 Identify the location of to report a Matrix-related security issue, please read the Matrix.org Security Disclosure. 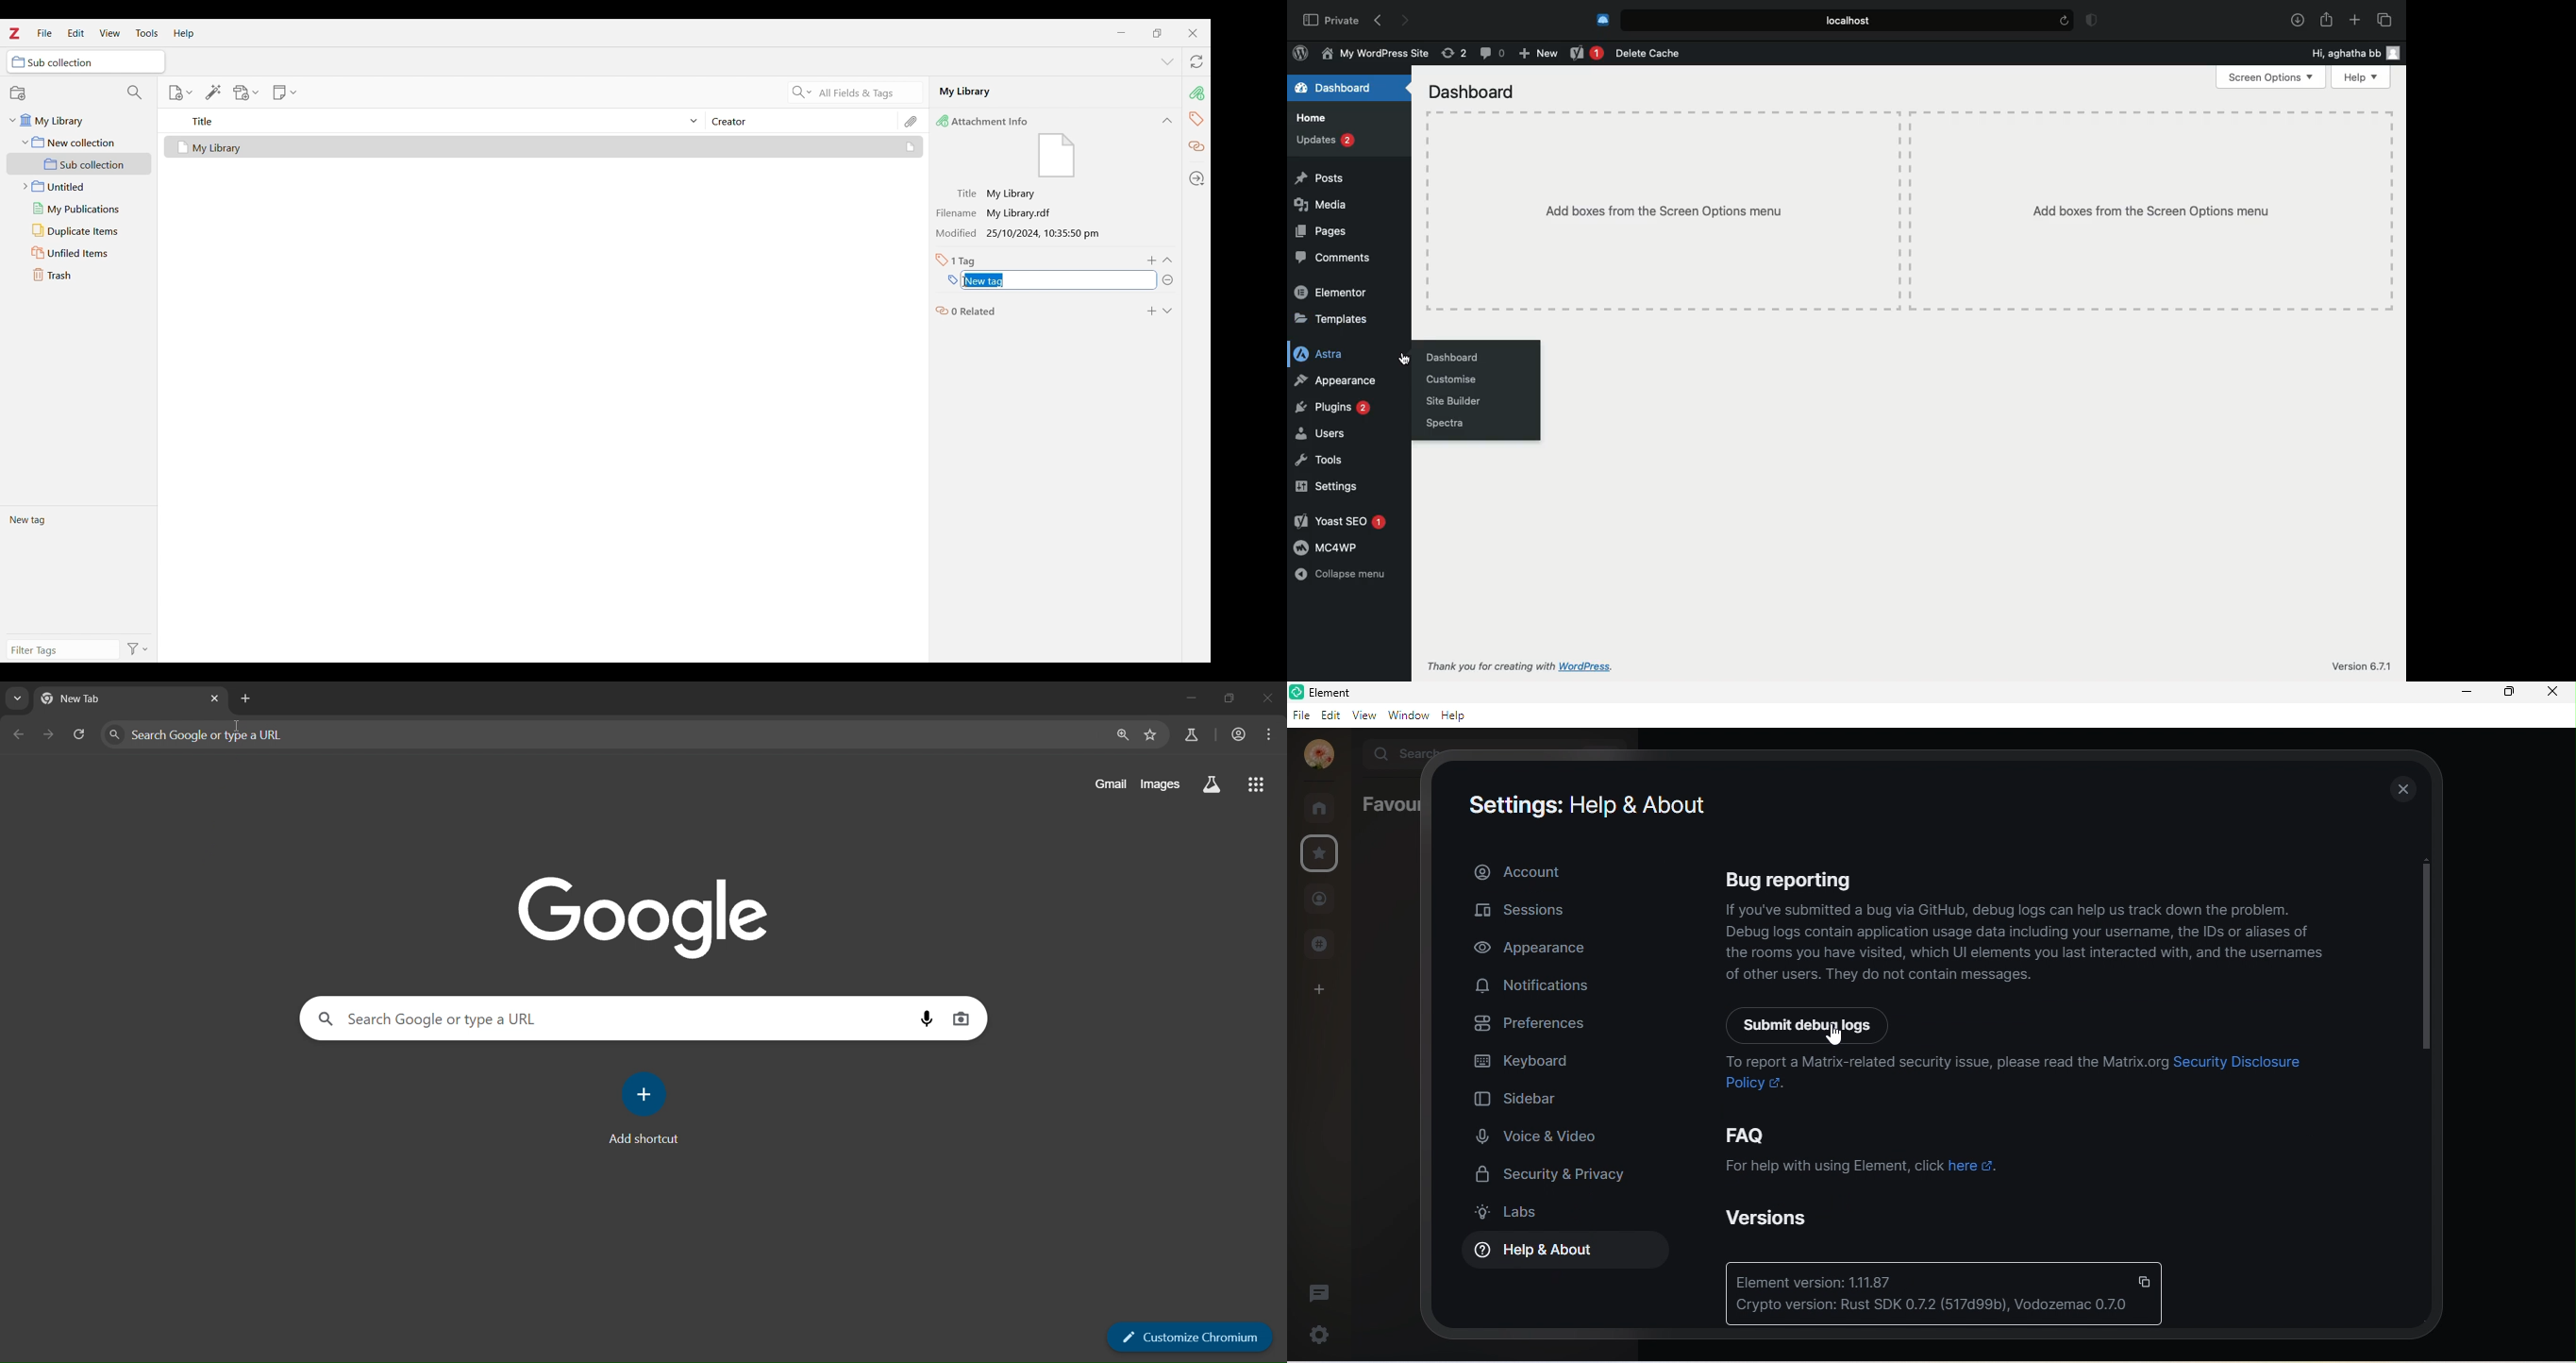
(2026, 1064).